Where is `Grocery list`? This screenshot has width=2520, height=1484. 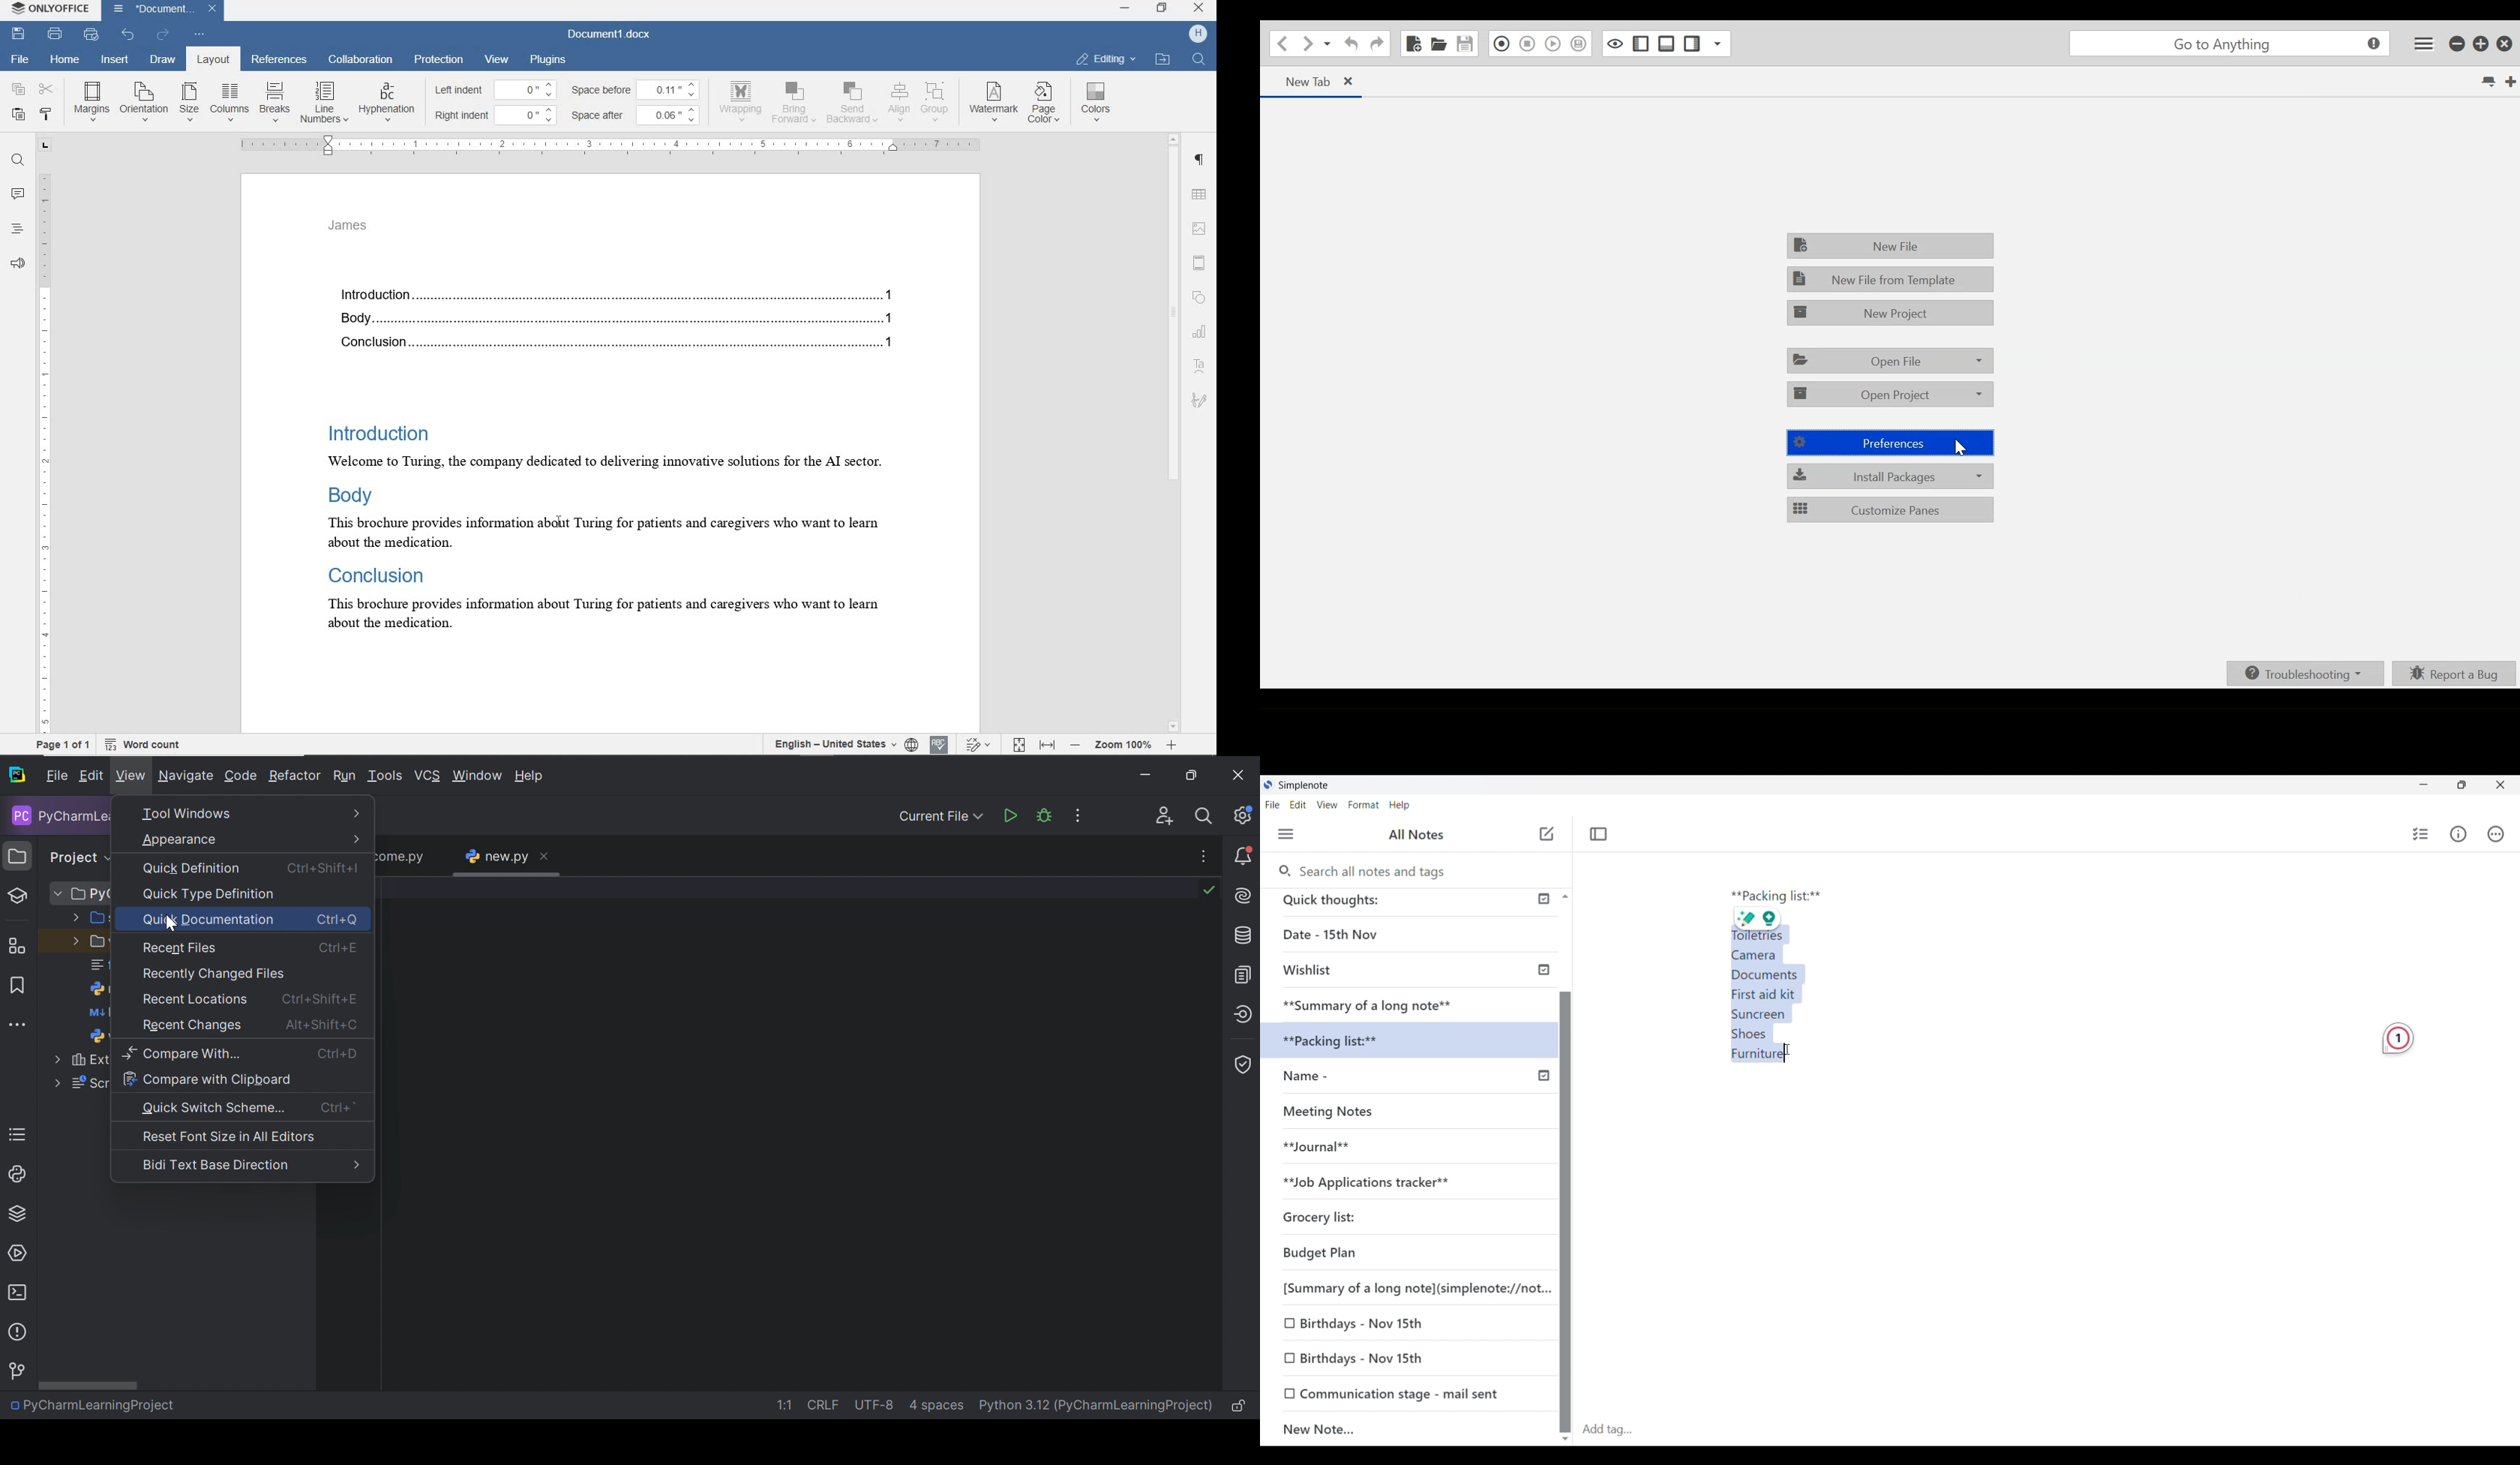
Grocery list is located at coordinates (1375, 1214).